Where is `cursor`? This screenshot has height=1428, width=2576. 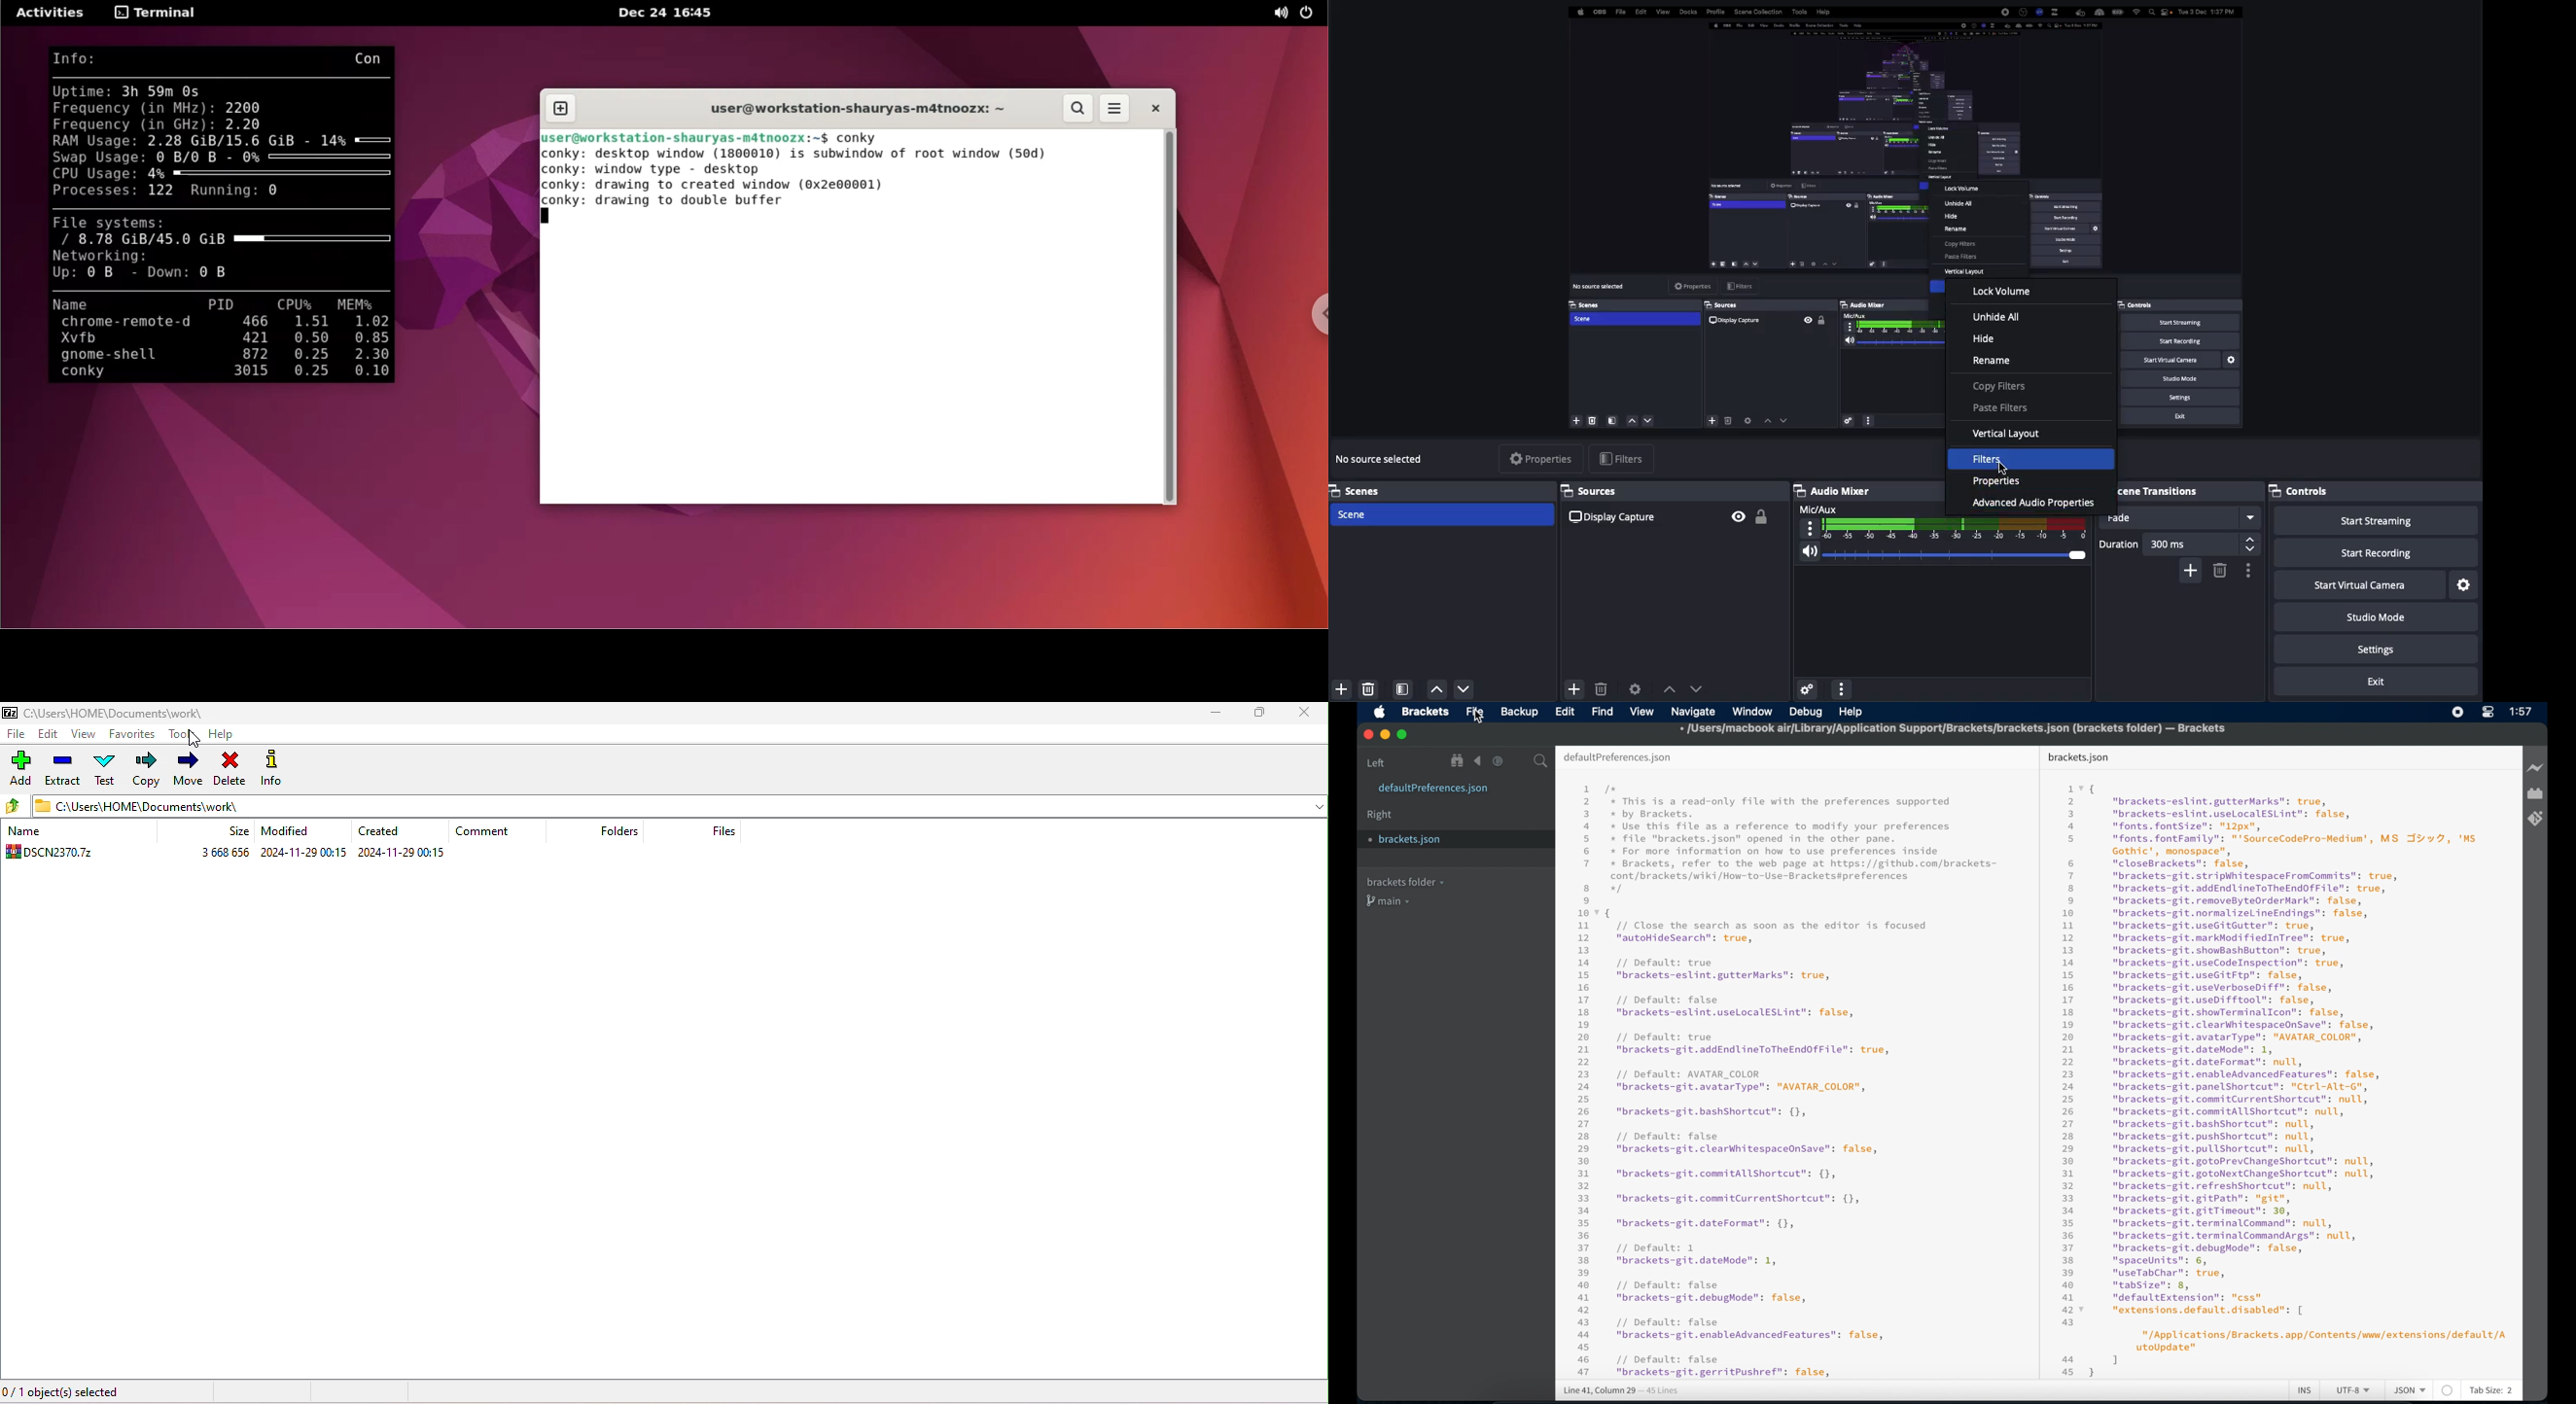
cursor is located at coordinates (196, 741).